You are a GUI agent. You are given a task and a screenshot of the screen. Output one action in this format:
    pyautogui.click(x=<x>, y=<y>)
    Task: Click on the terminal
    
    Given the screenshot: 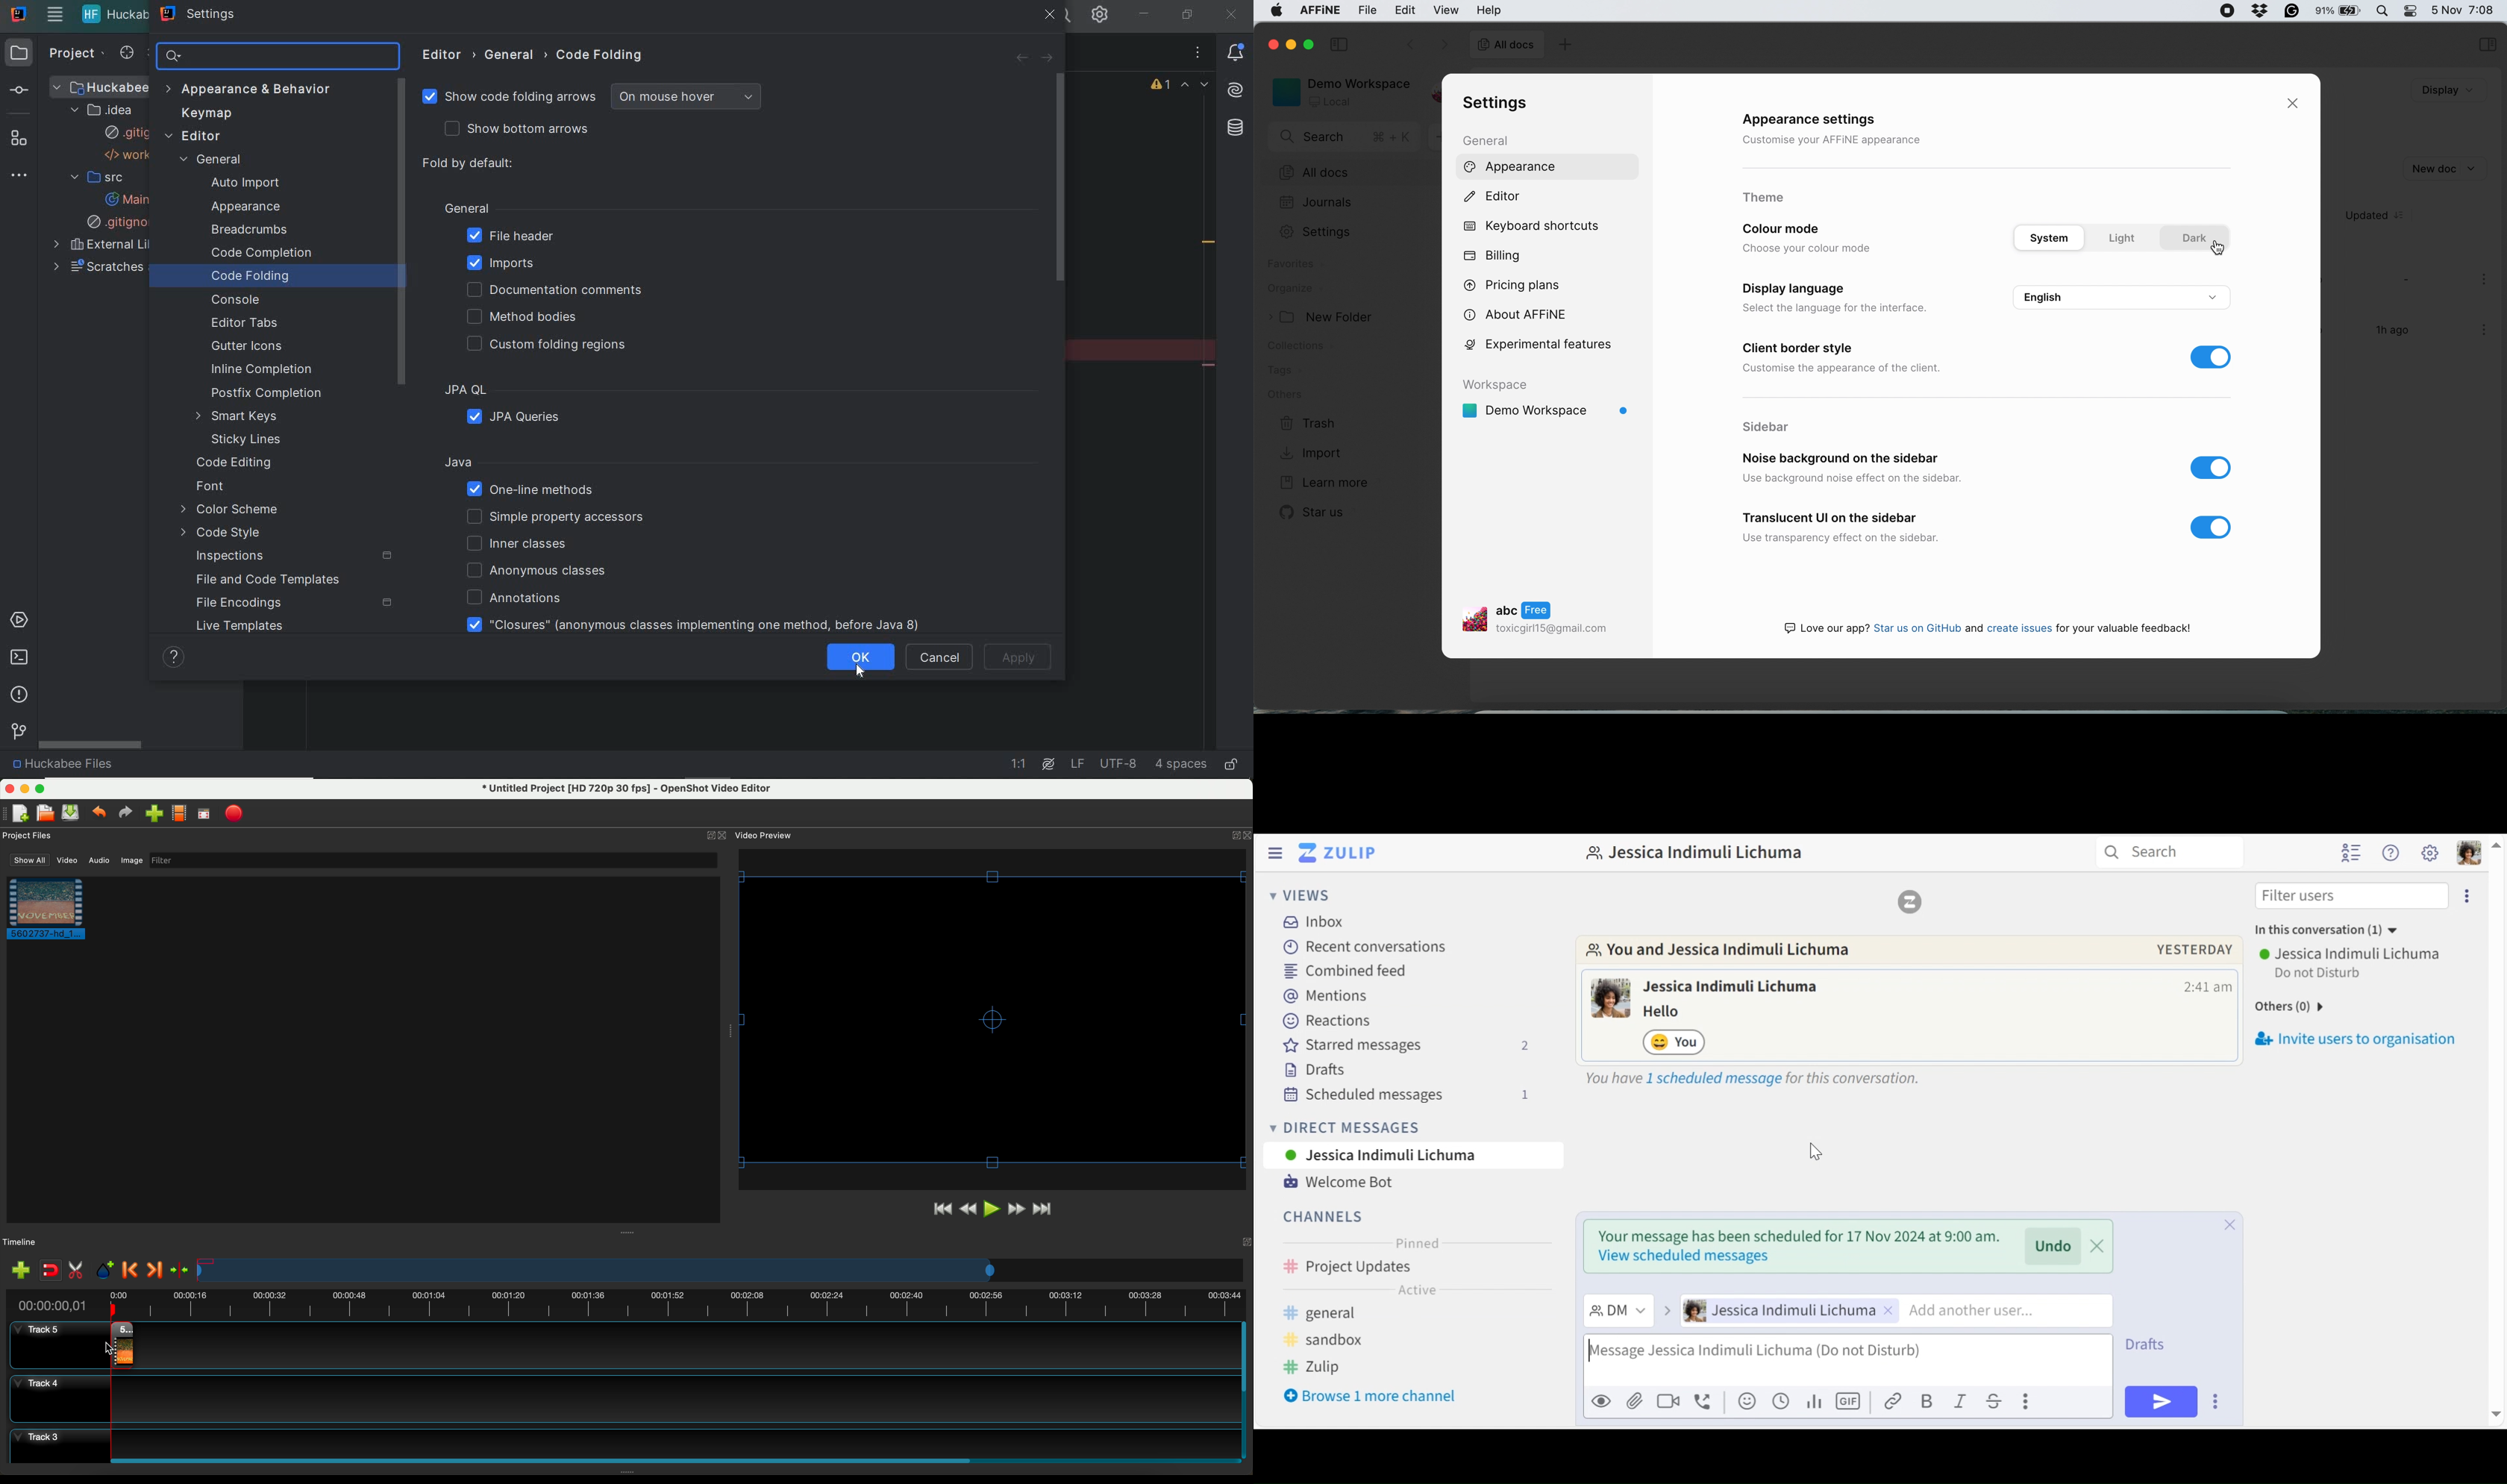 What is the action you would take?
    pyautogui.click(x=19, y=658)
    